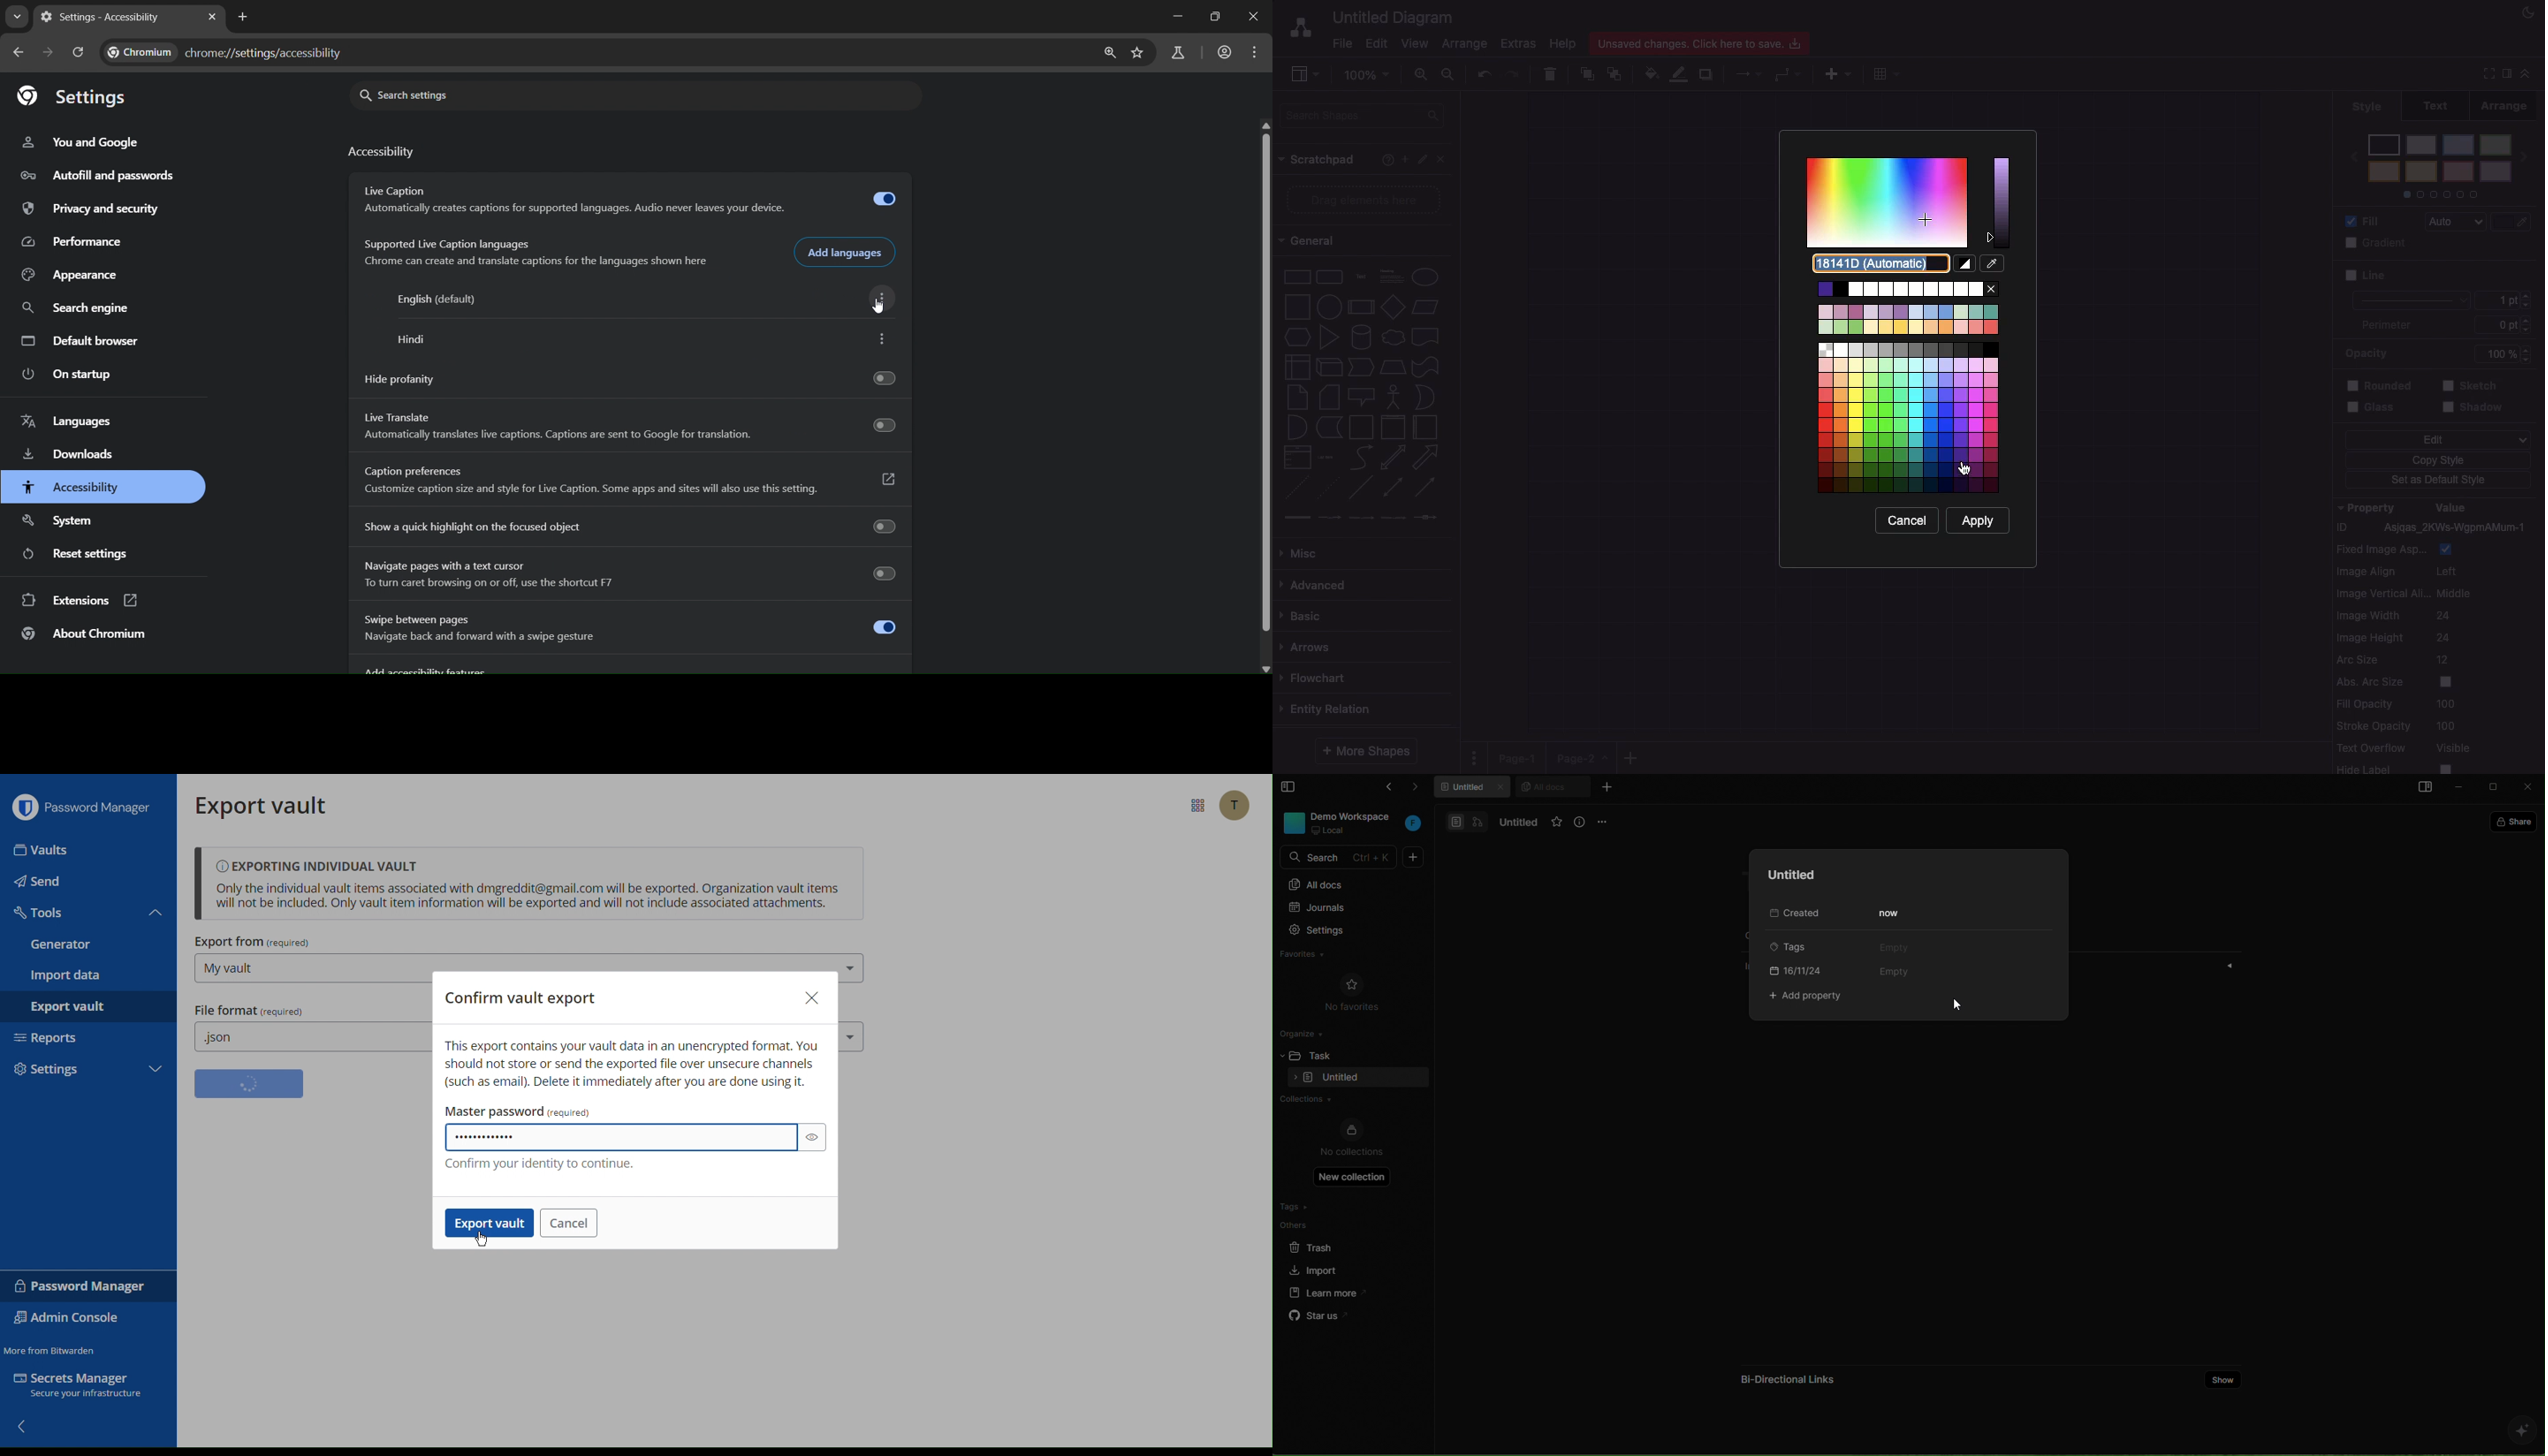 This screenshot has height=1456, width=2548. Describe the element at coordinates (2475, 408) in the screenshot. I see `shadow` at that location.